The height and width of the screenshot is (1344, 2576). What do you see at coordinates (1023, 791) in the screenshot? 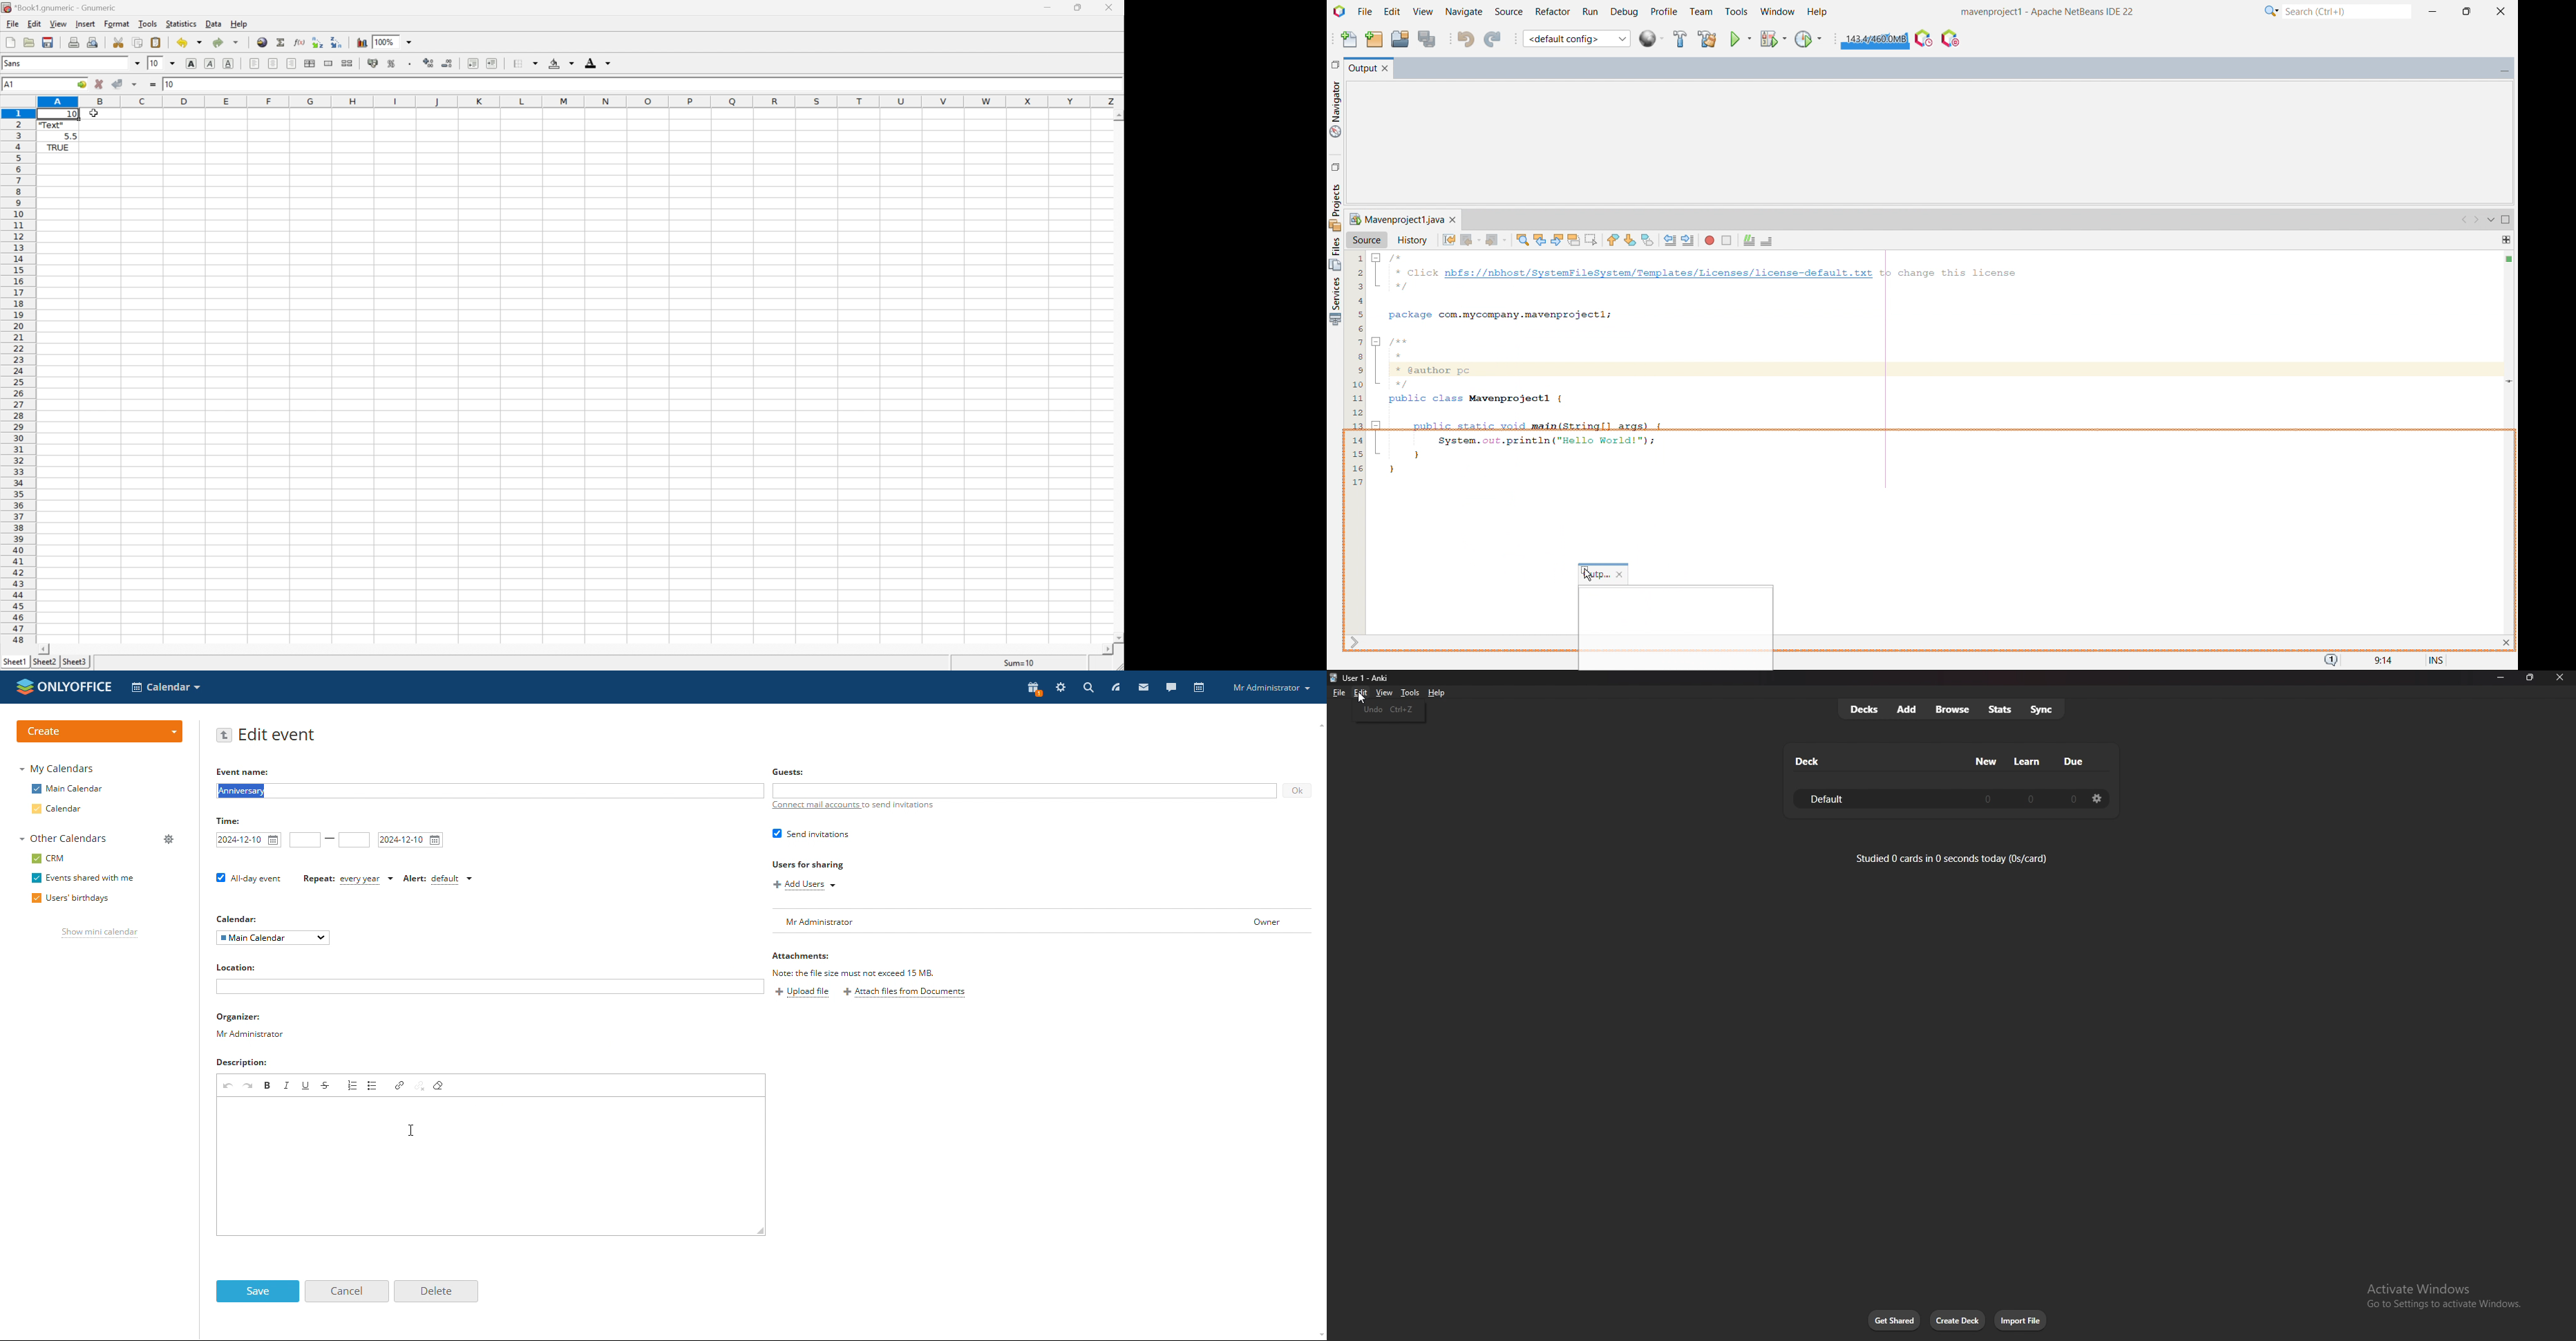
I see `add guests` at bounding box center [1023, 791].